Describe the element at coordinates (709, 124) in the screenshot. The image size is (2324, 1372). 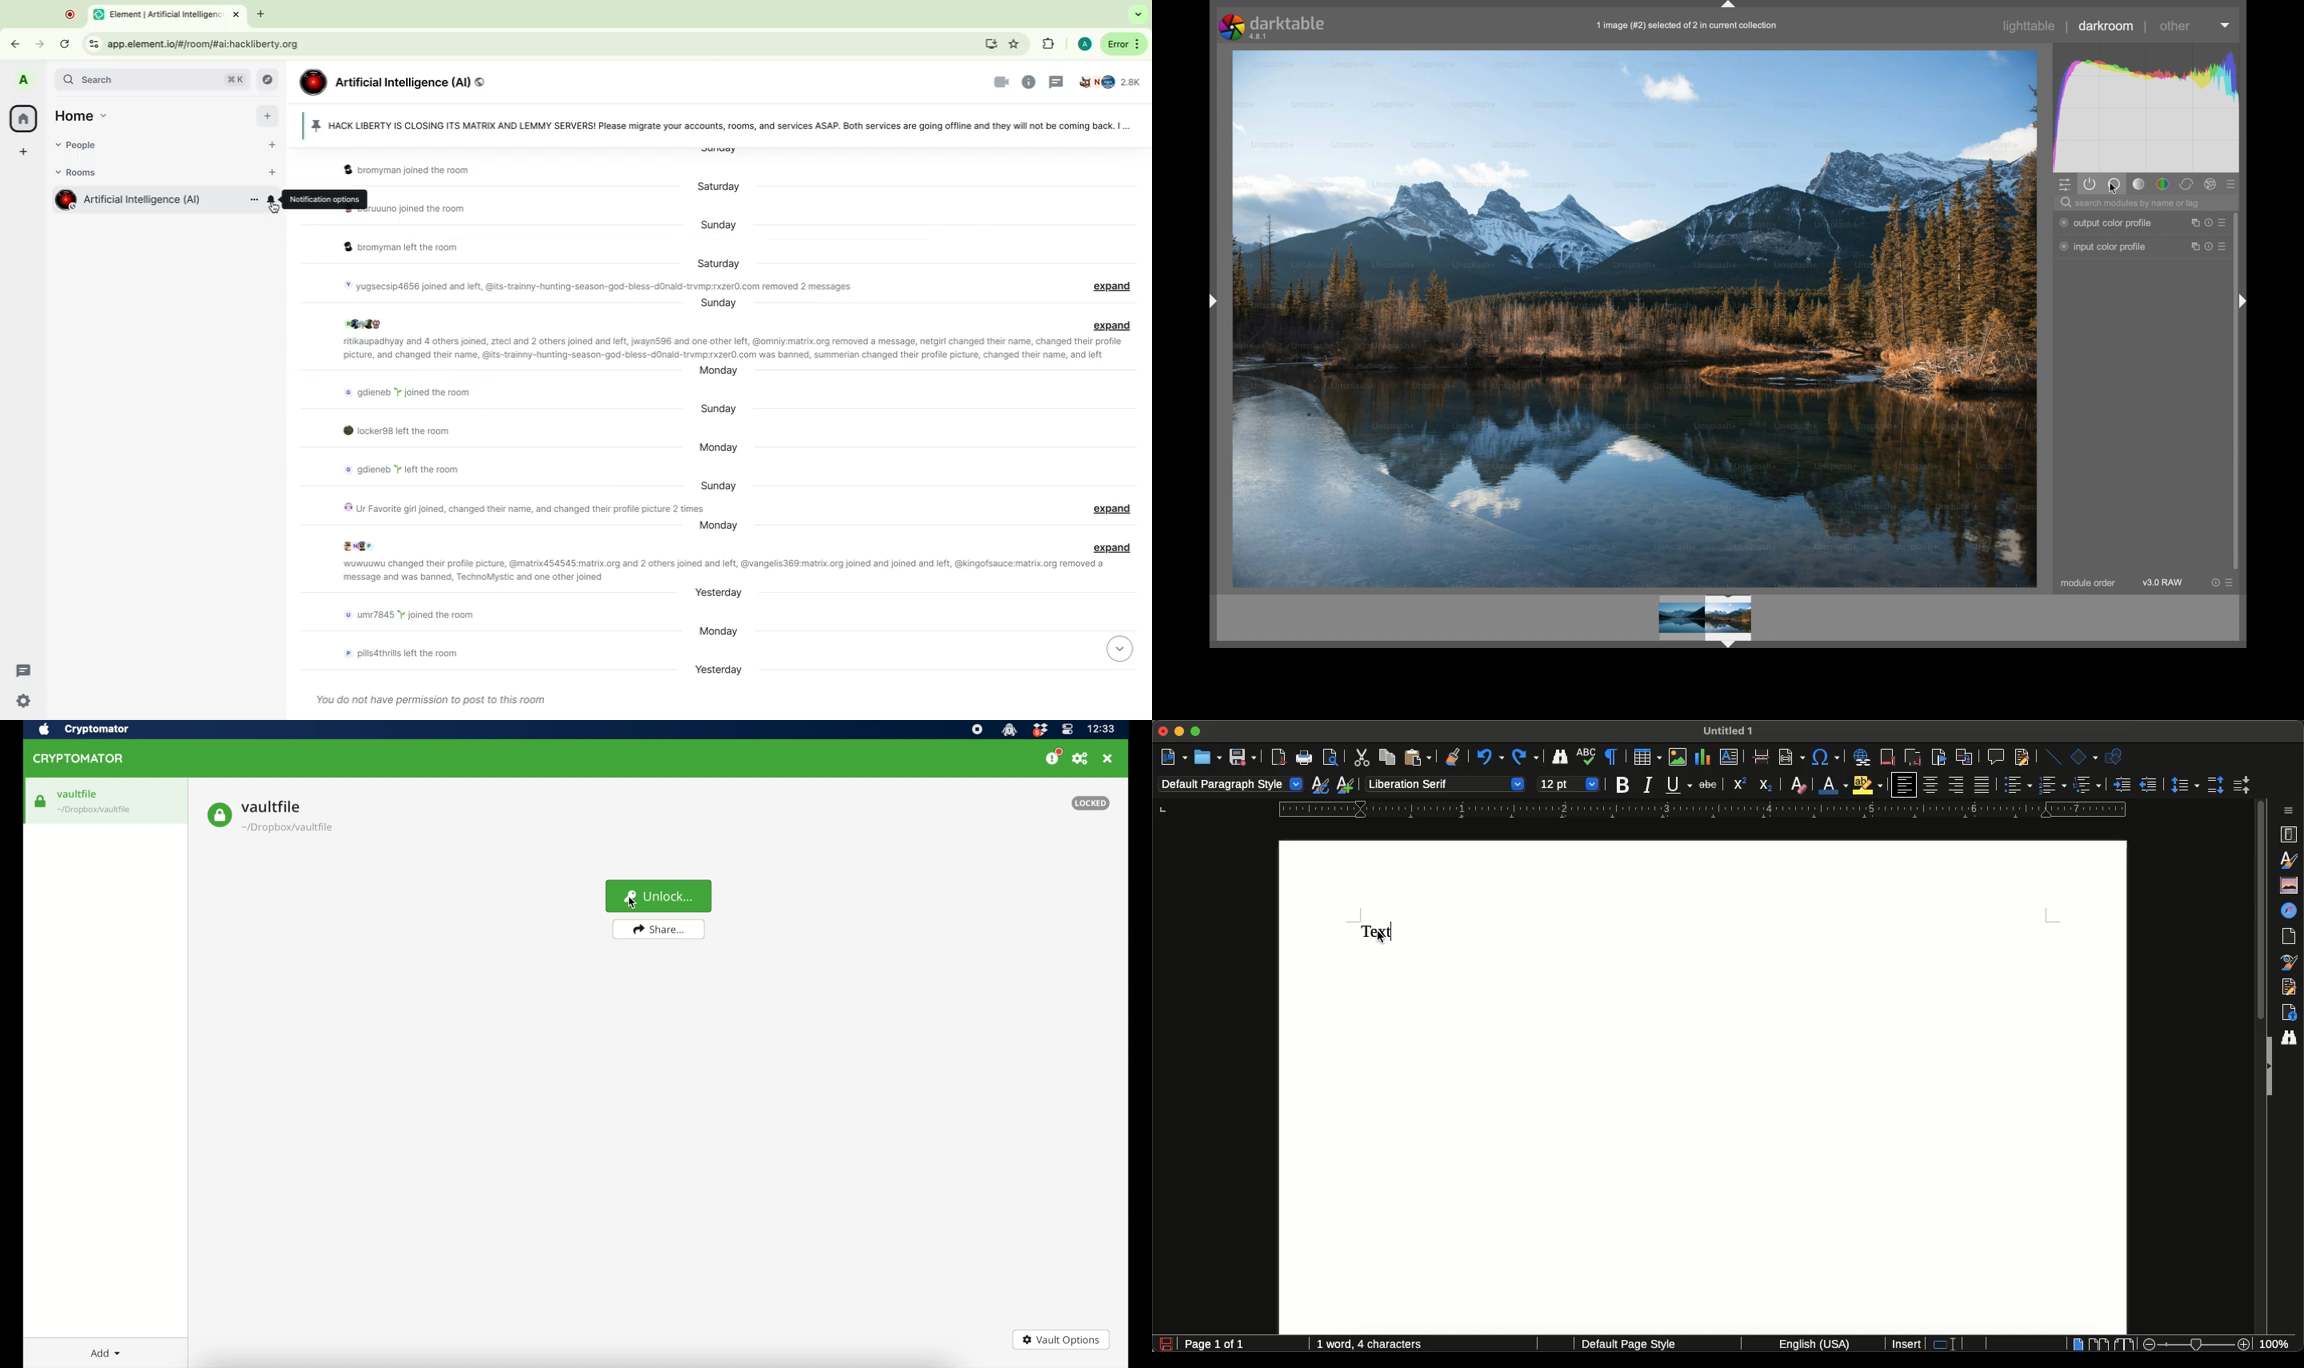
I see `Pinned message` at that location.